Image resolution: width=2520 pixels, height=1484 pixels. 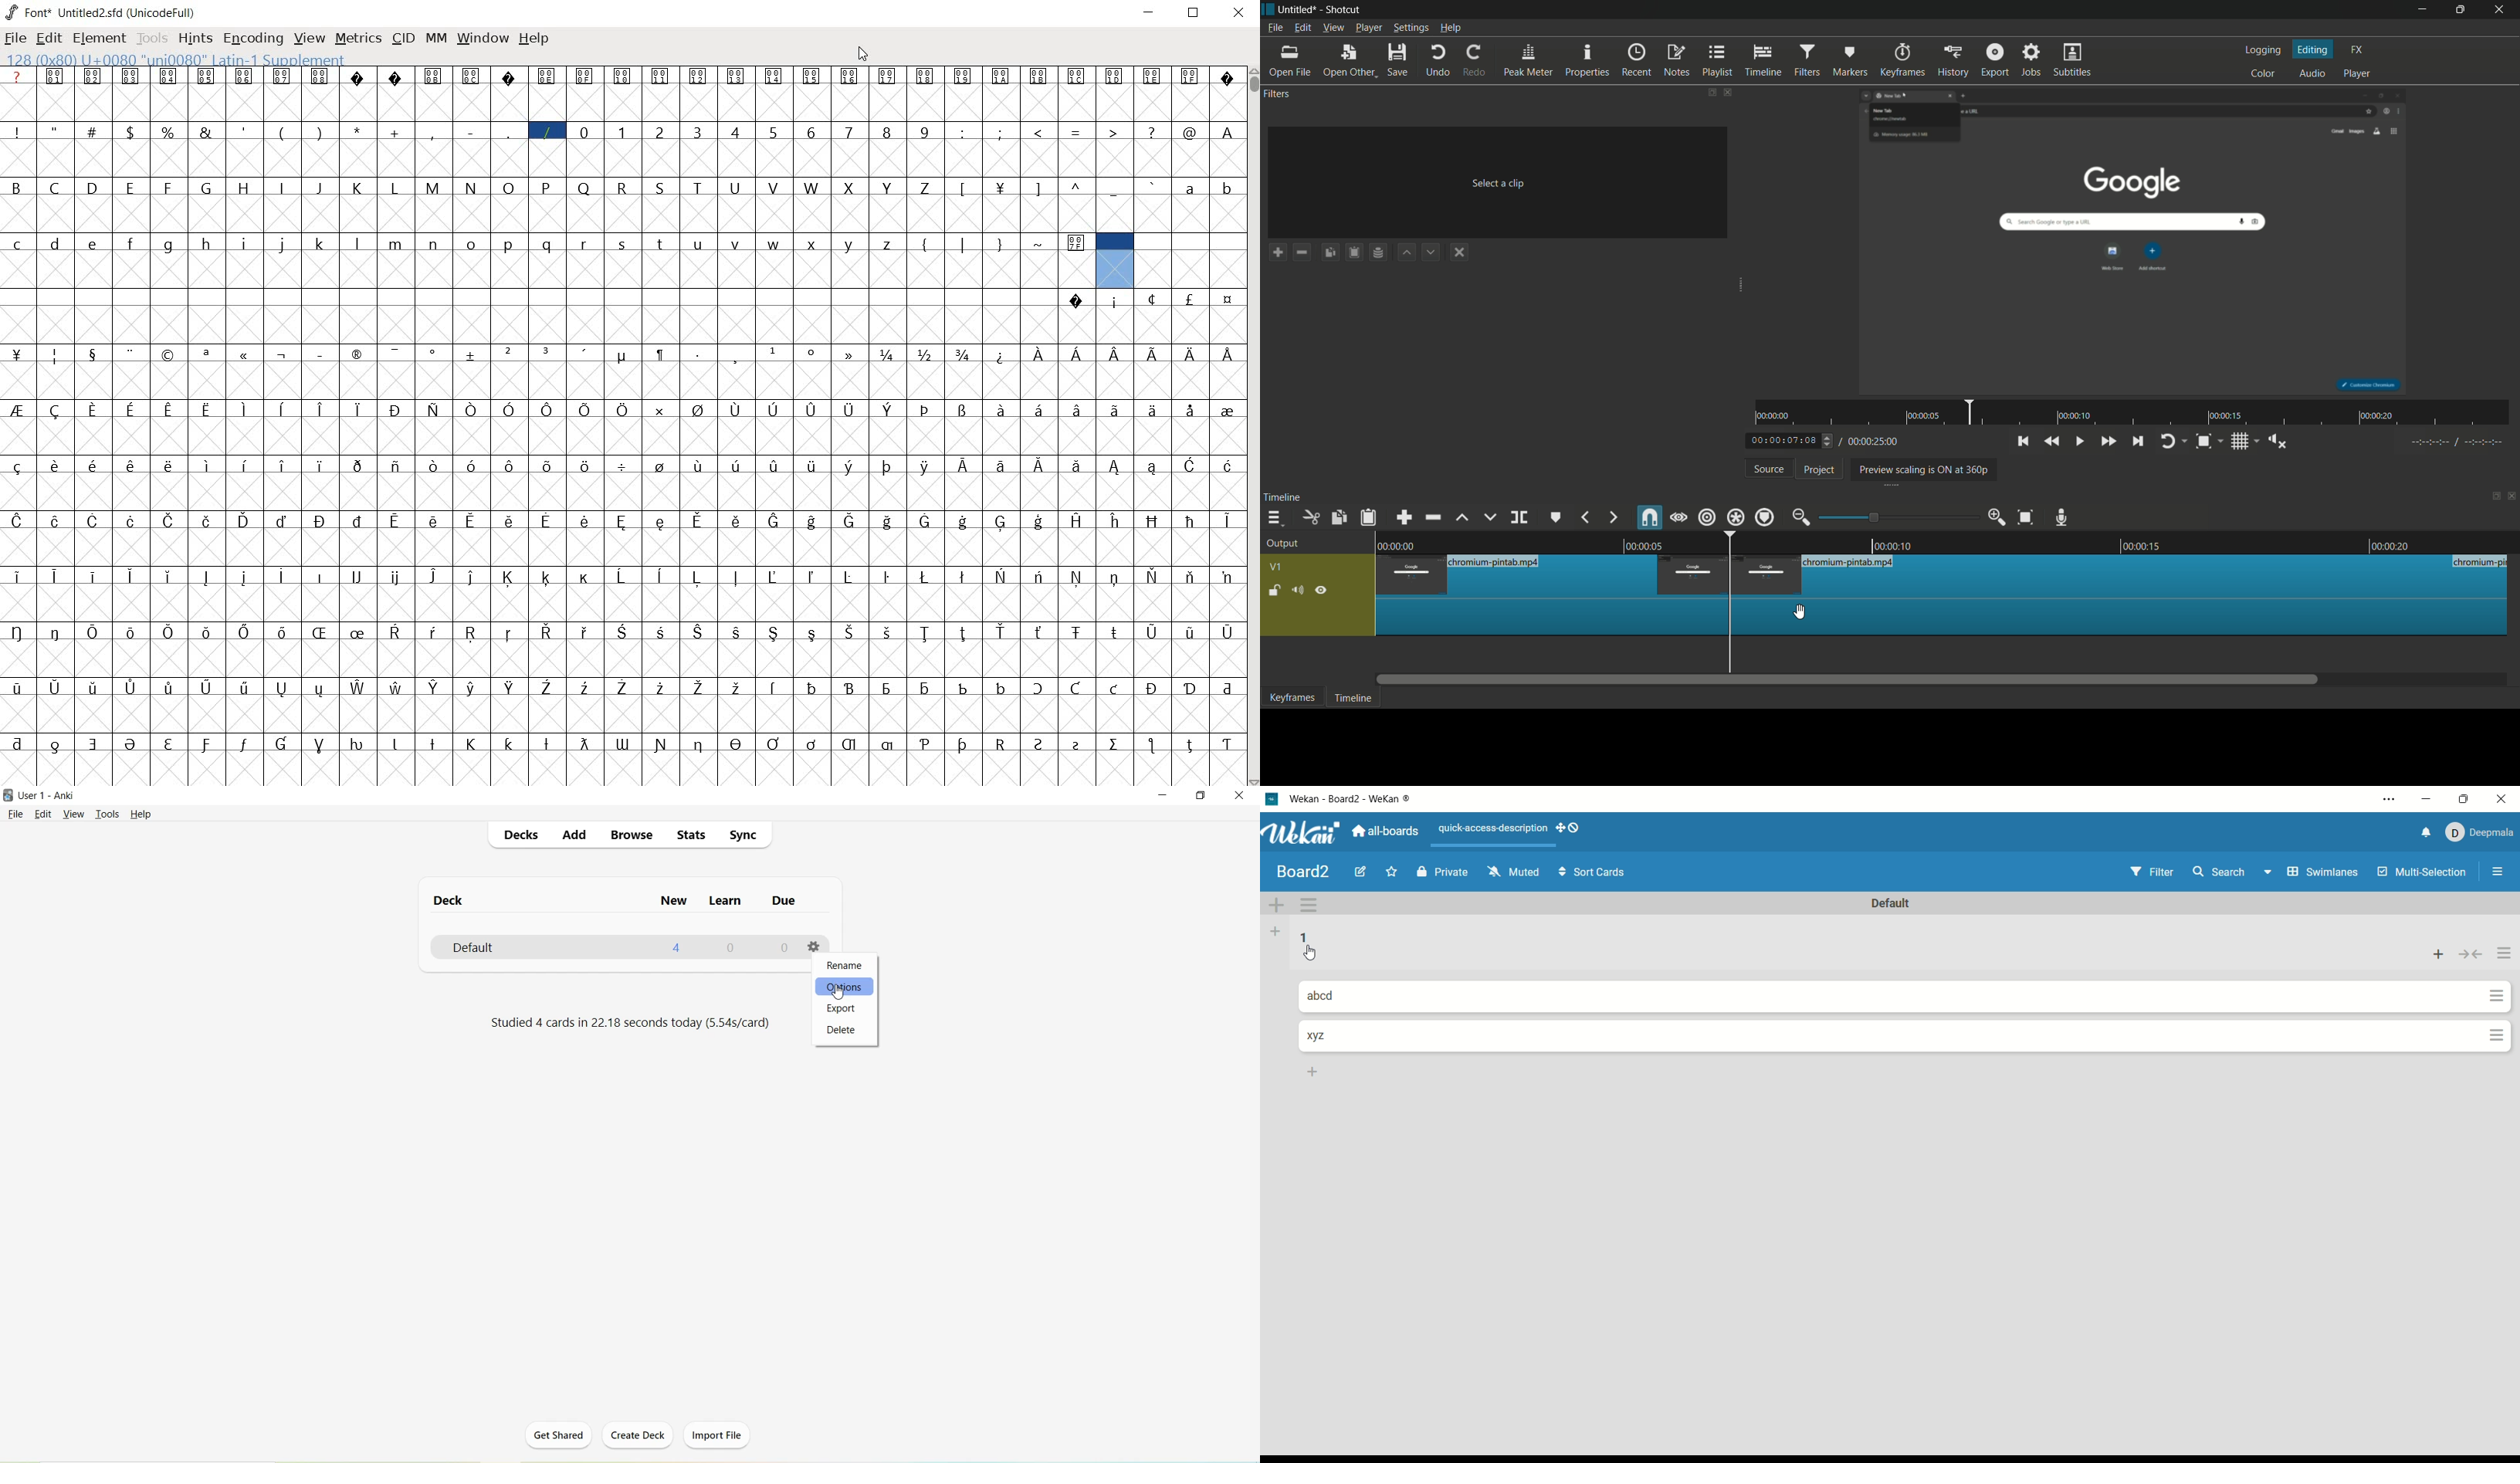 What do you see at coordinates (2441, 953) in the screenshot?
I see `add` at bounding box center [2441, 953].